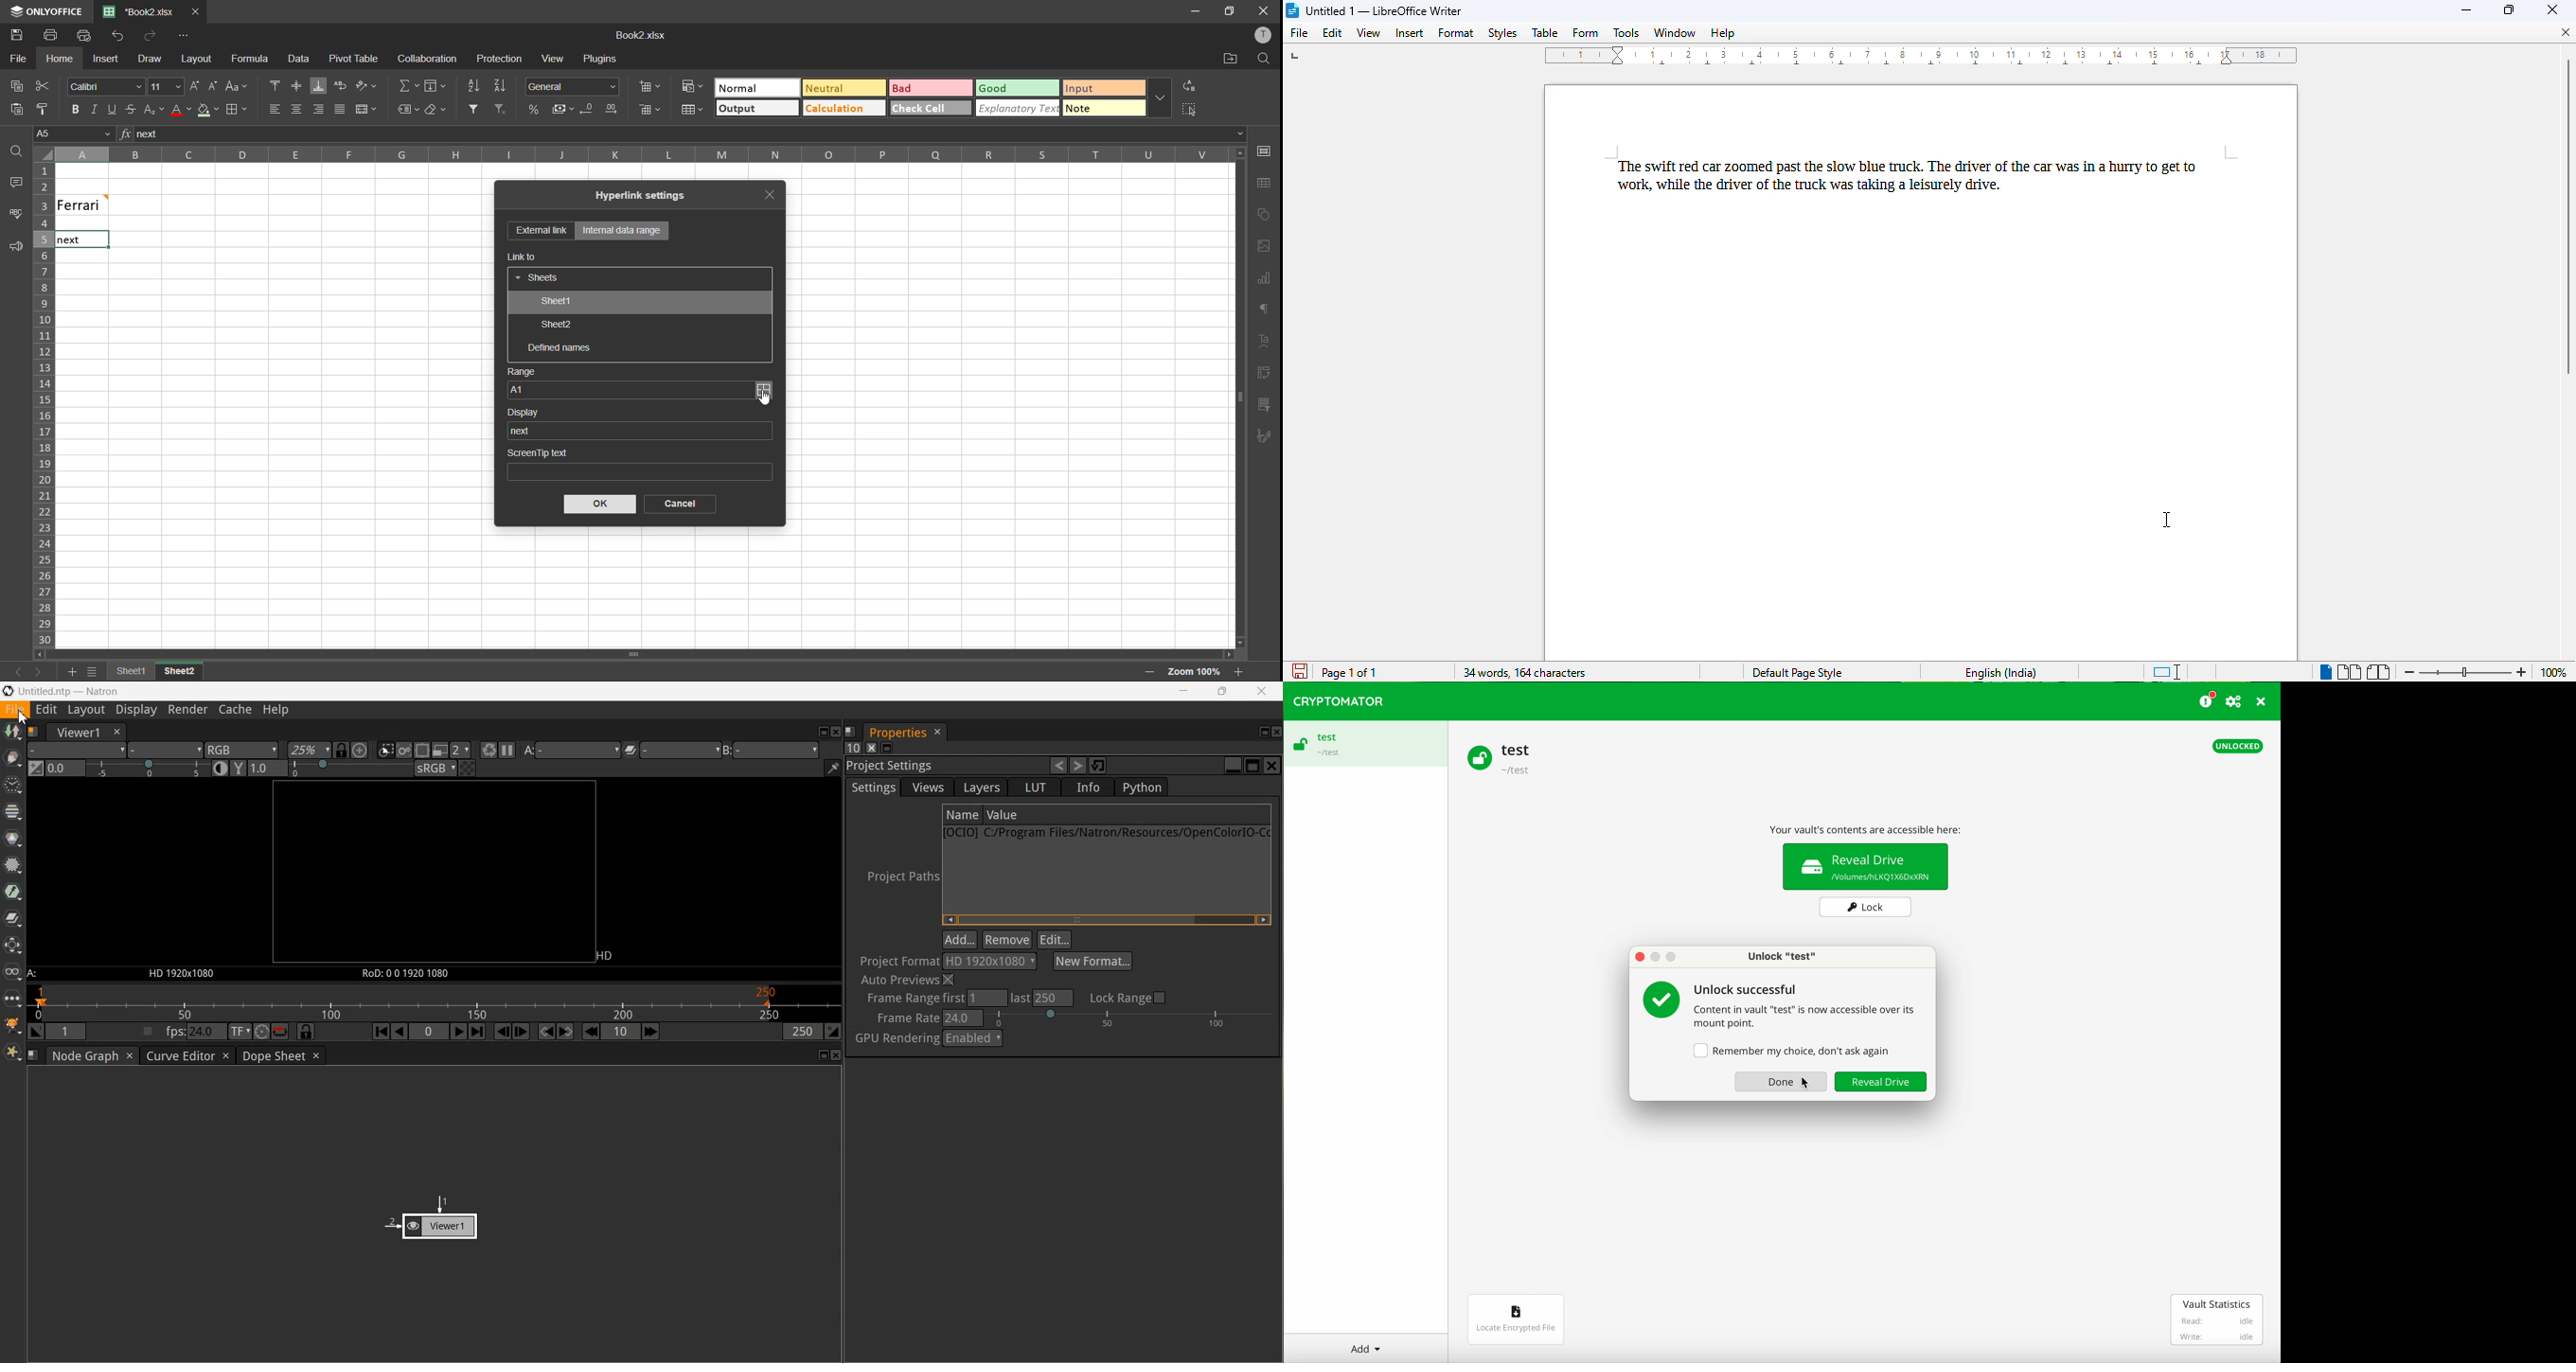 This screenshot has height=1372, width=2576. What do you see at coordinates (1663, 998) in the screenshot?
I see `green tick` at bounding box center [1663, 998].